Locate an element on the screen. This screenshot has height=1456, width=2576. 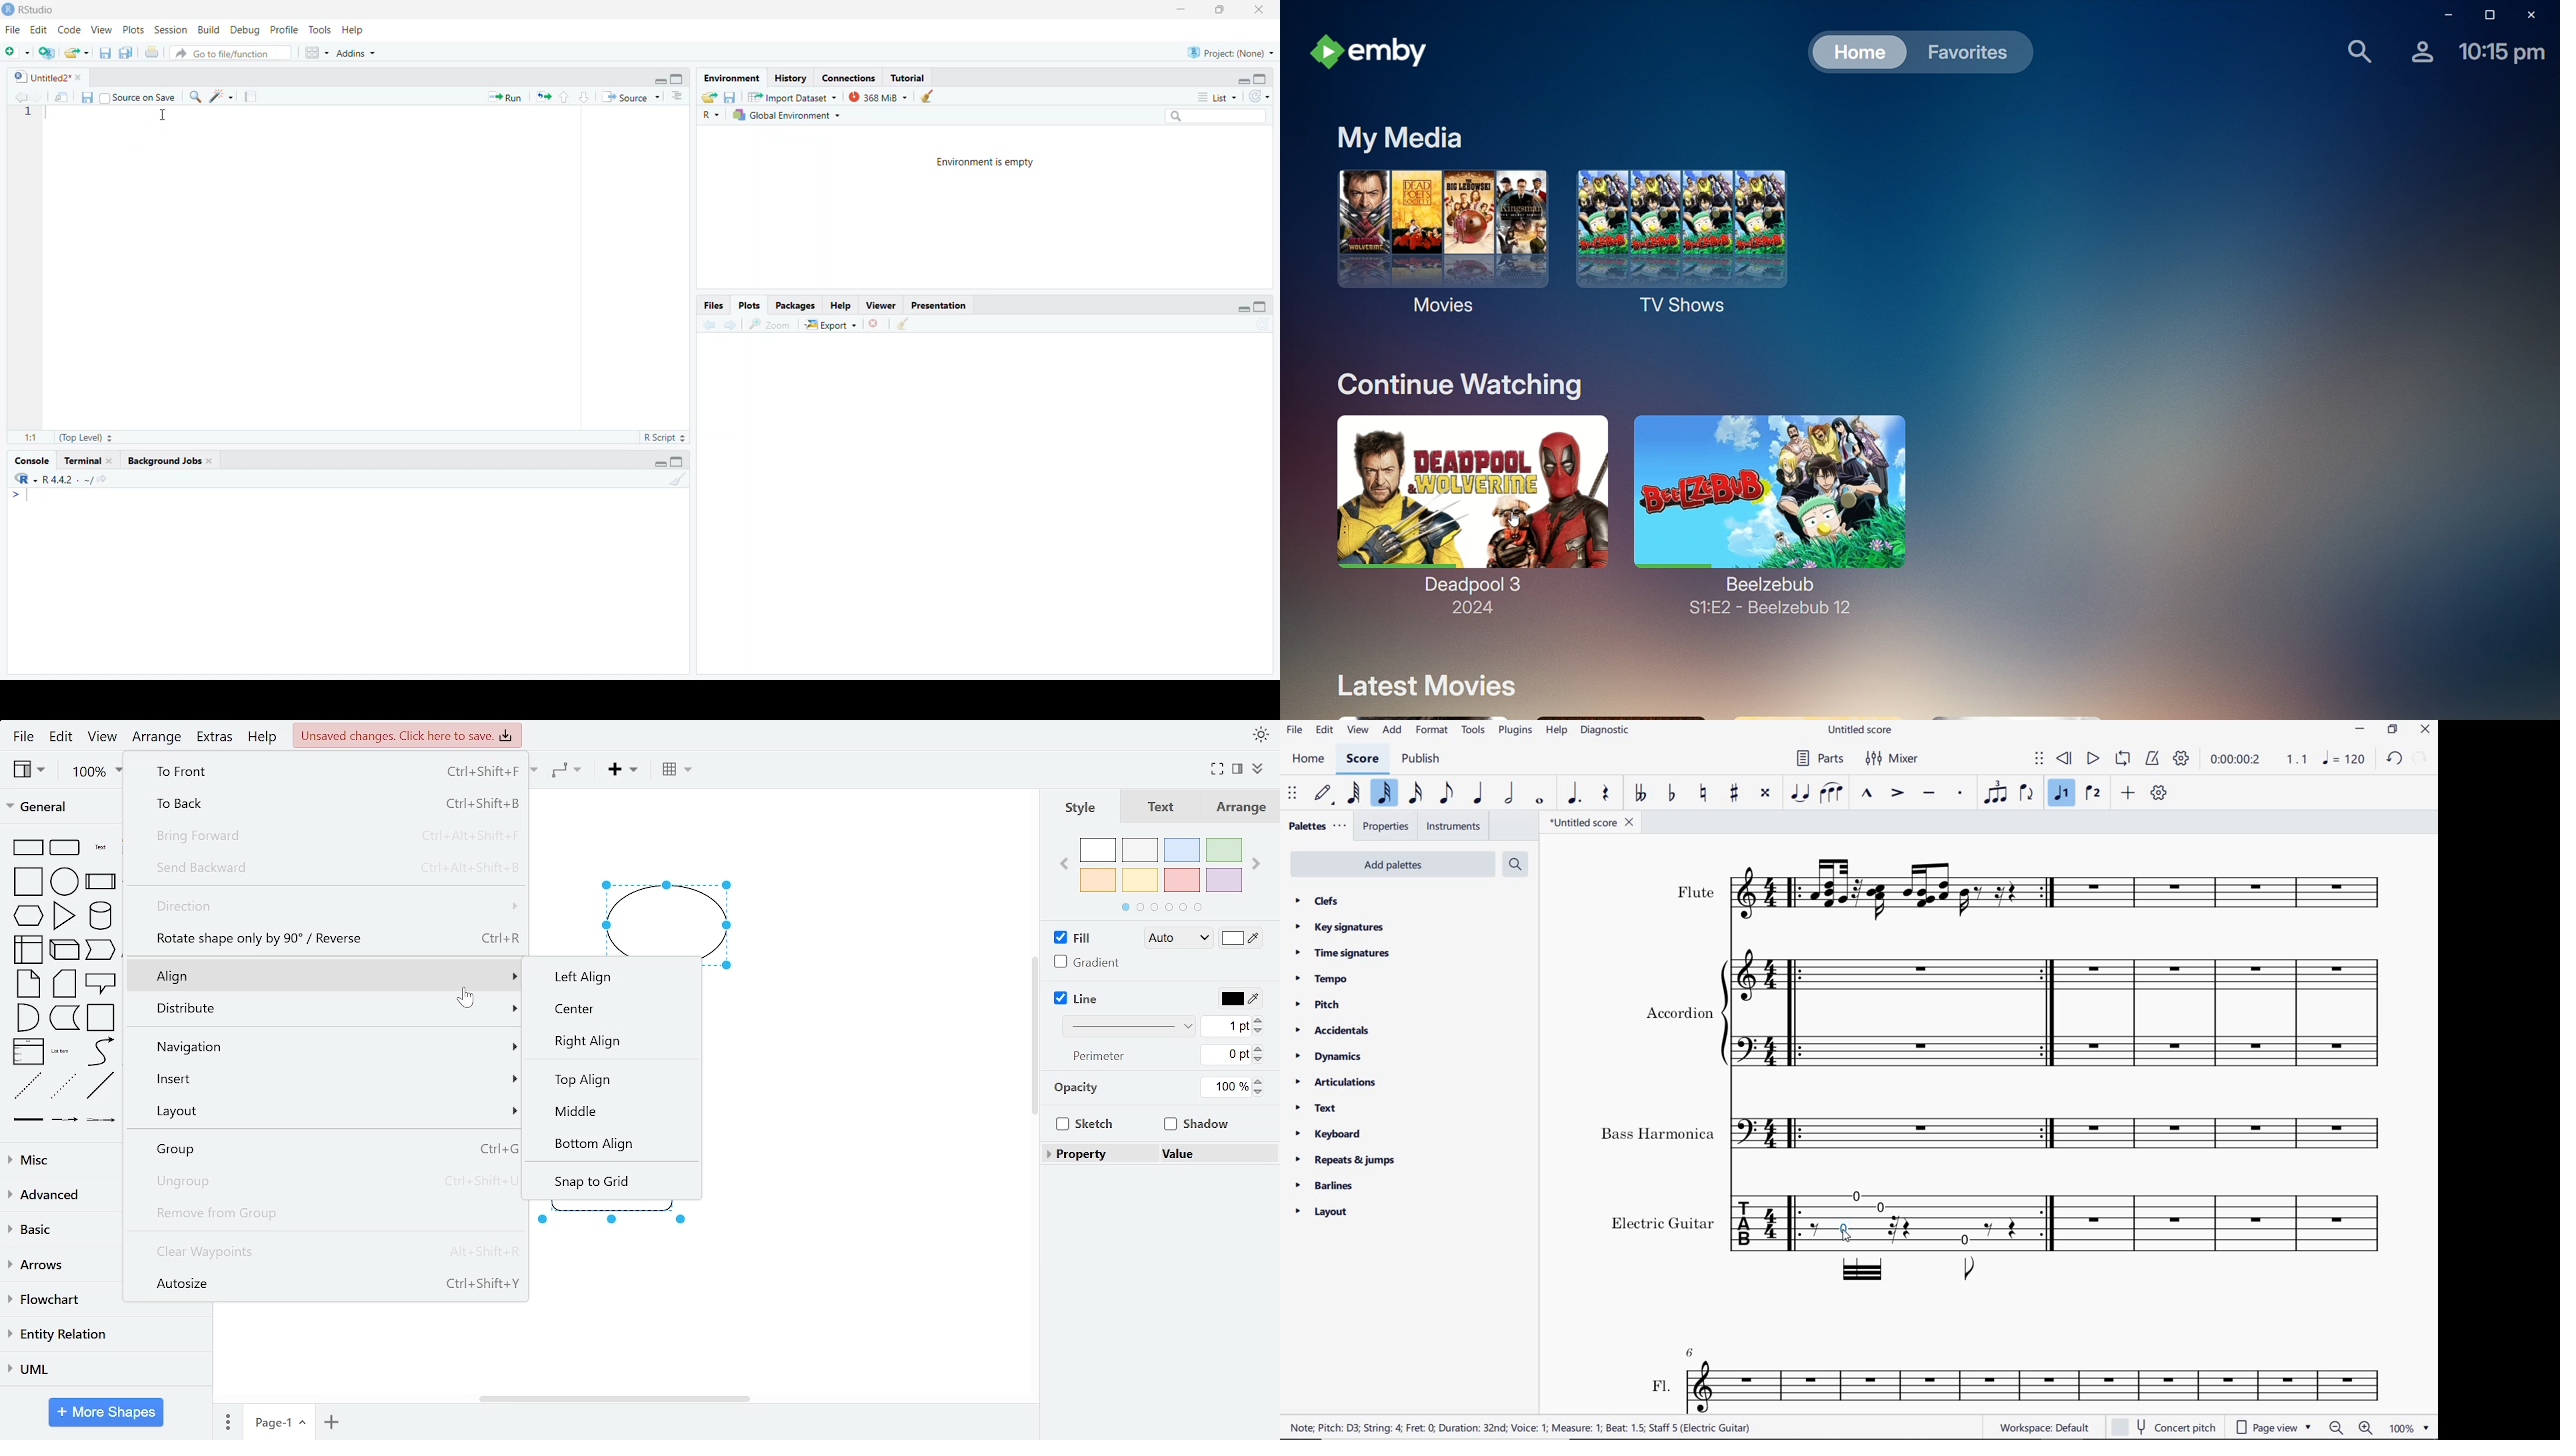
barlines is located at coordinates (1326, 1184).